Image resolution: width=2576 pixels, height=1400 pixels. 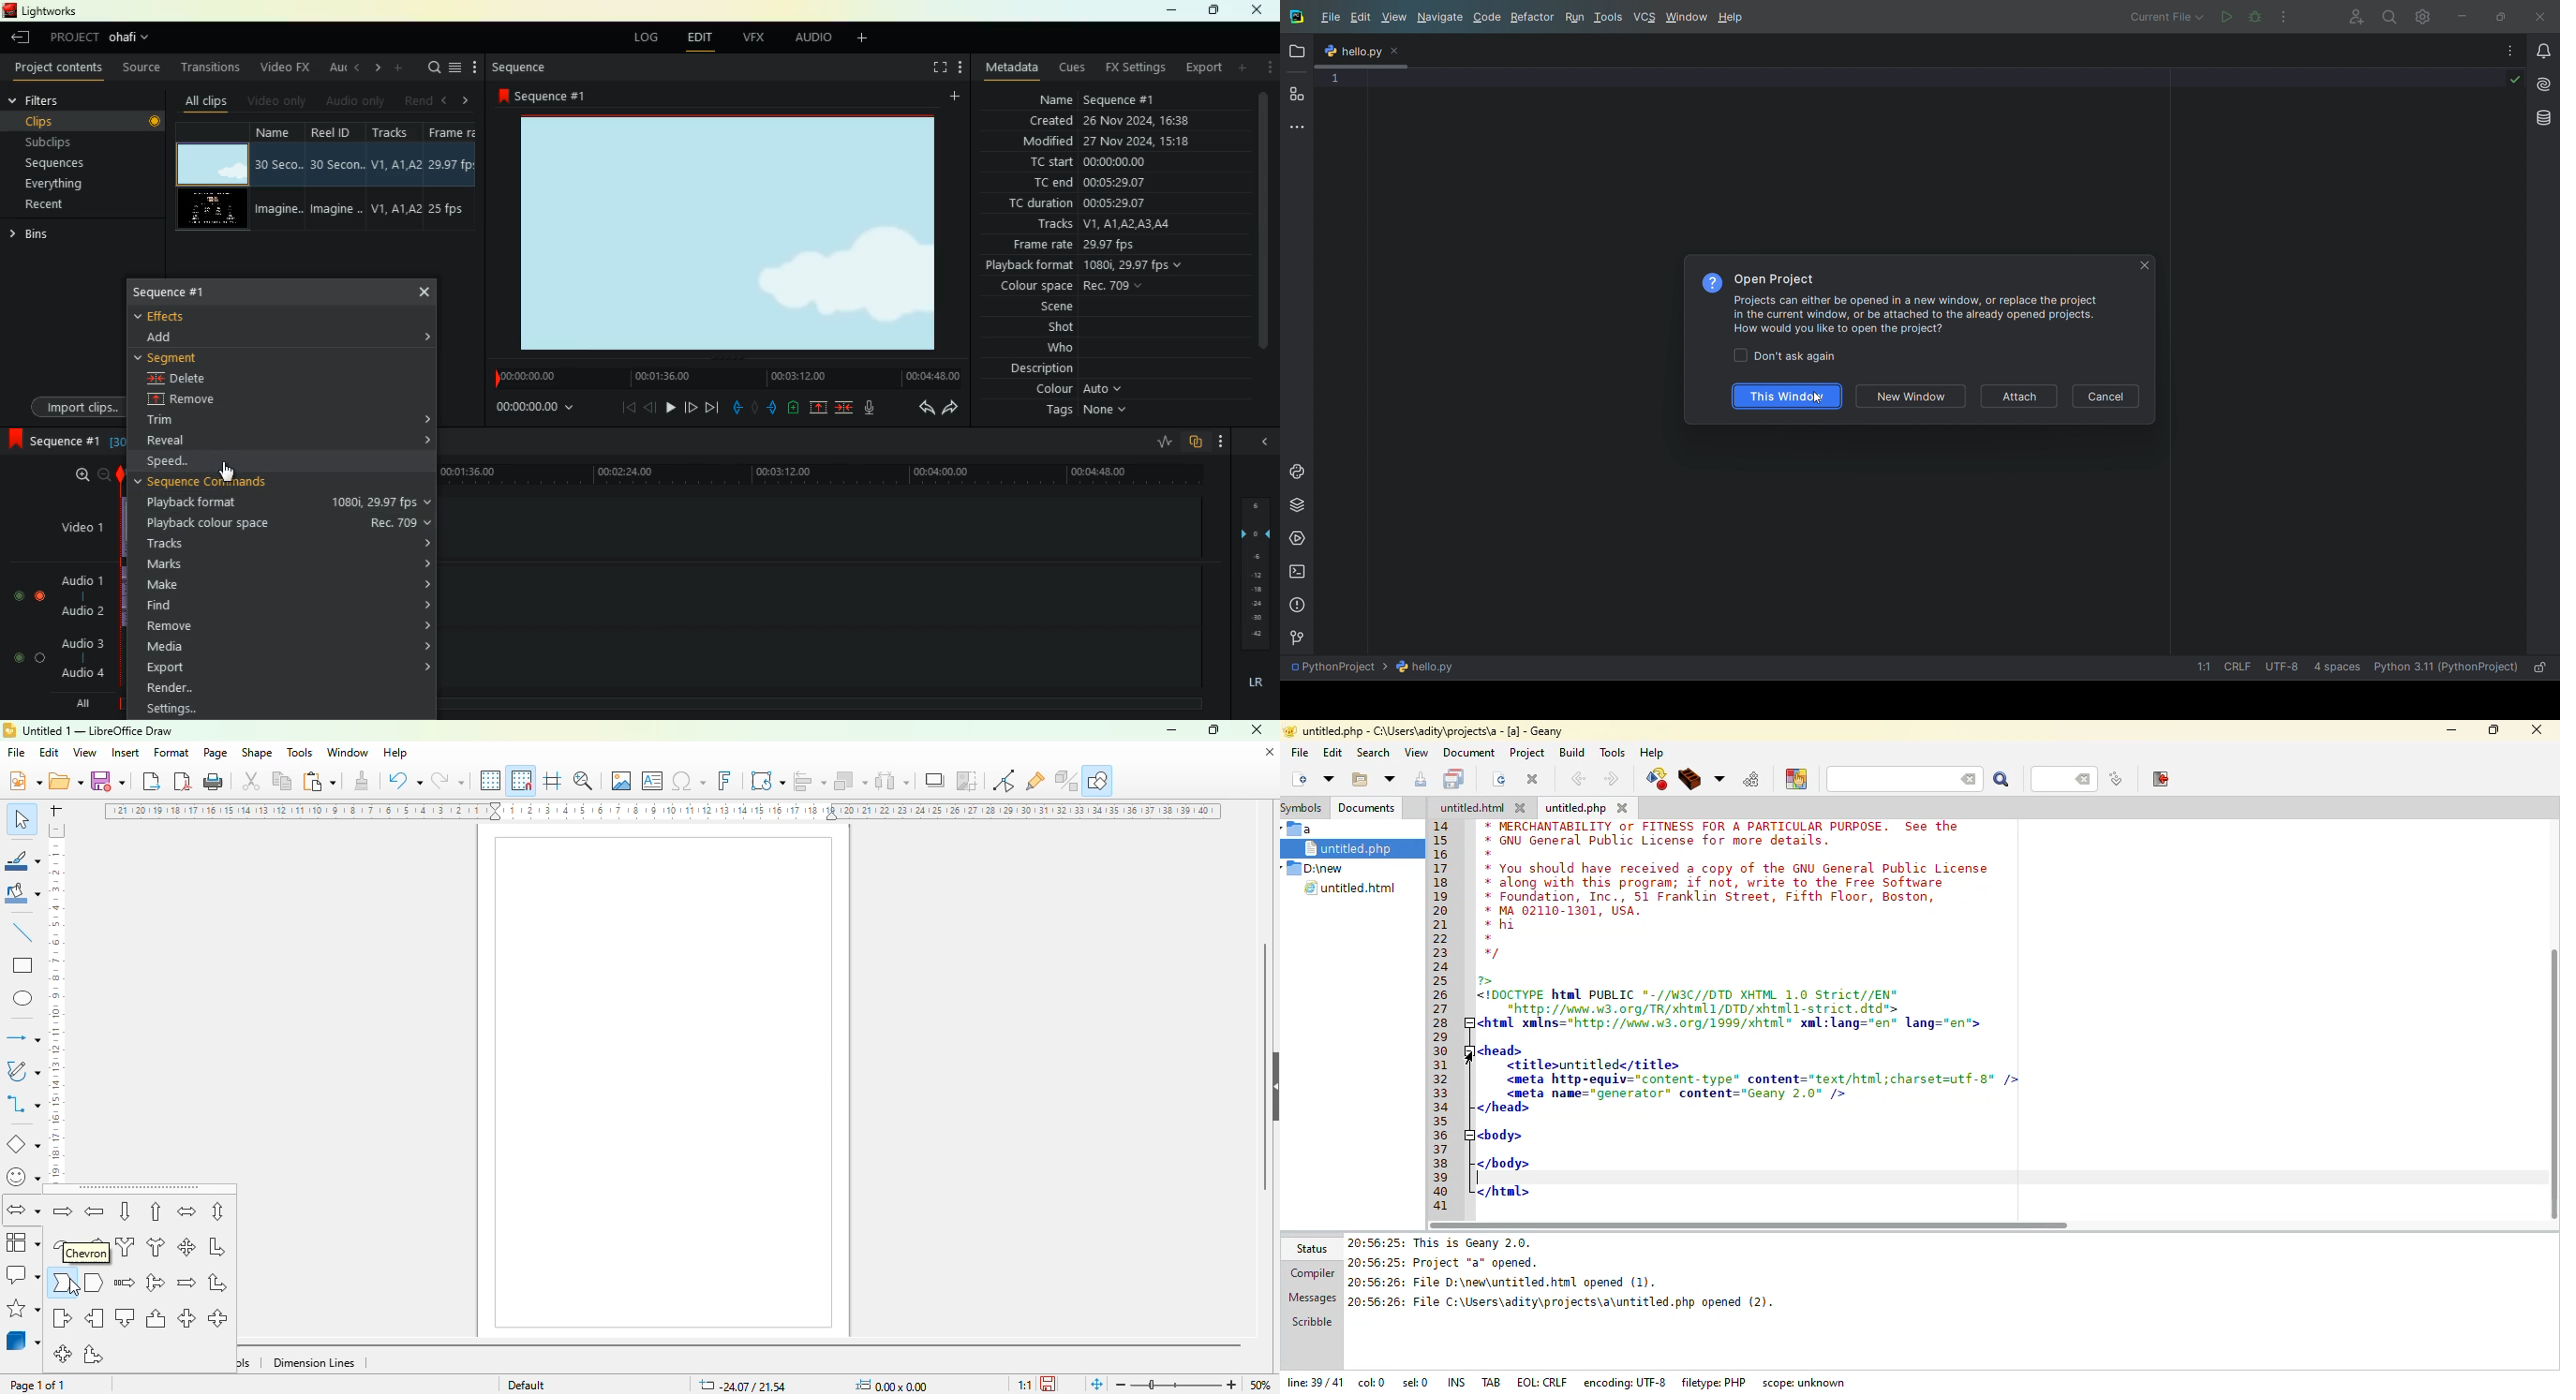 I want to click on undo, so click(x=405, y=780).